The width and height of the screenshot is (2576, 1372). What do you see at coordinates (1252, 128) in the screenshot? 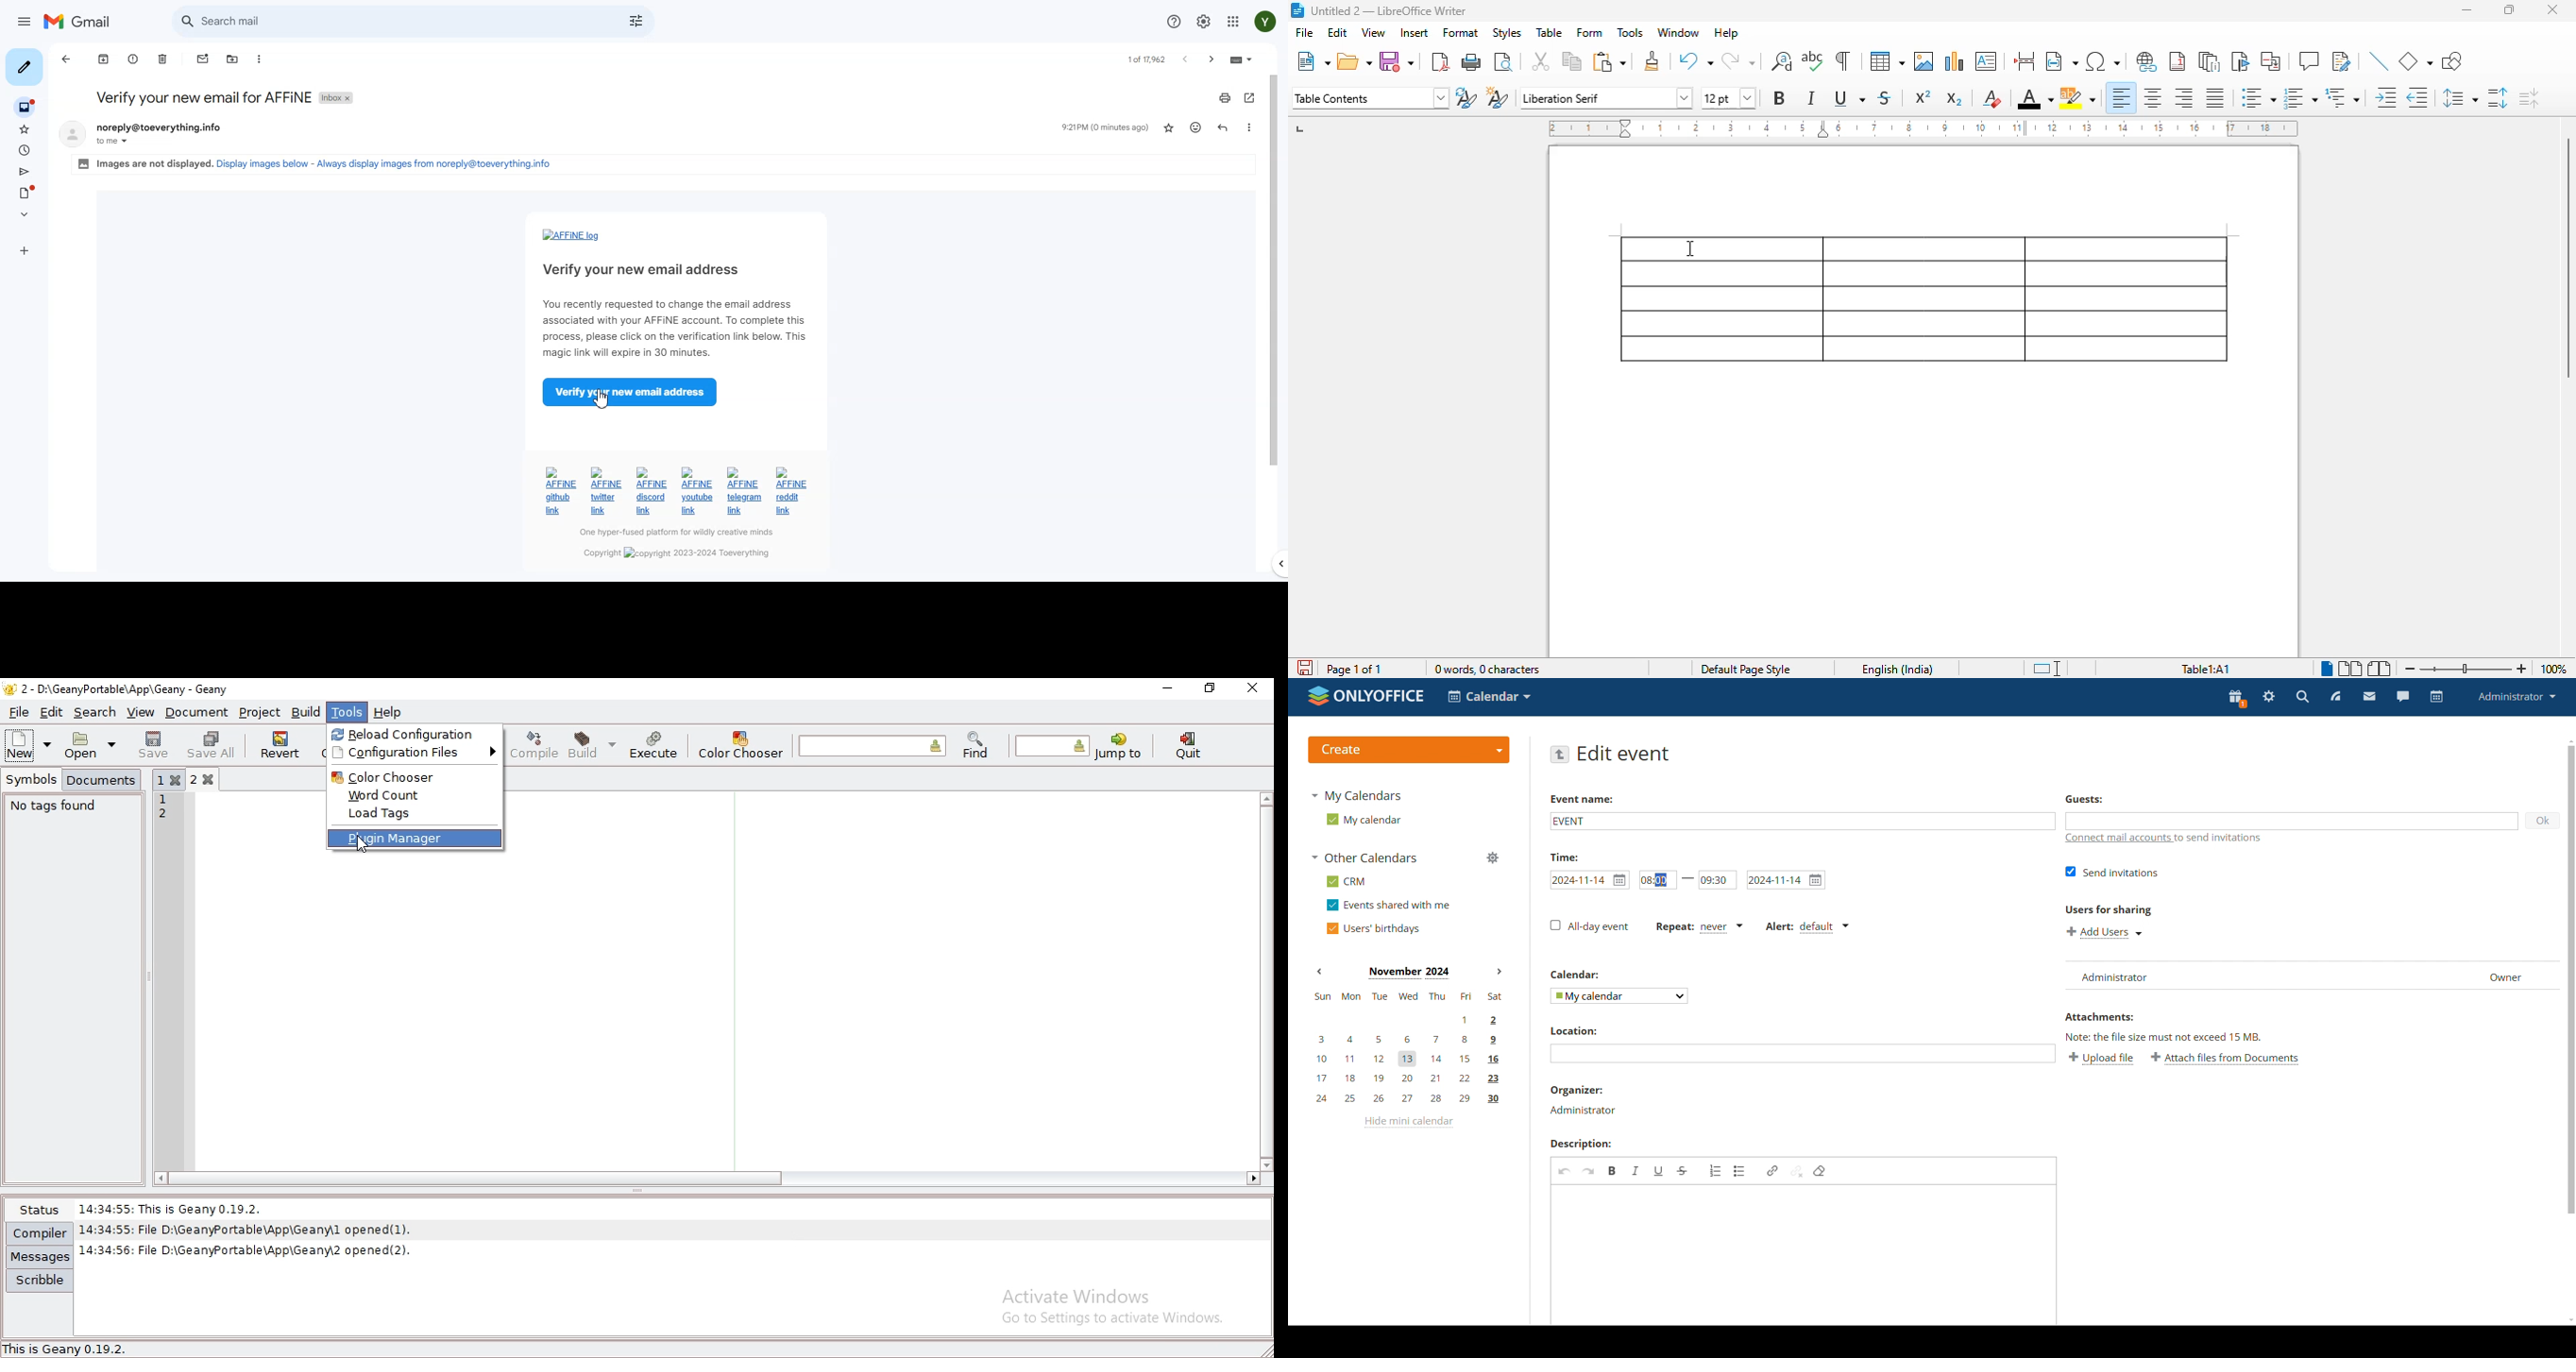
I see `more` at bounding box center [1252, 128].